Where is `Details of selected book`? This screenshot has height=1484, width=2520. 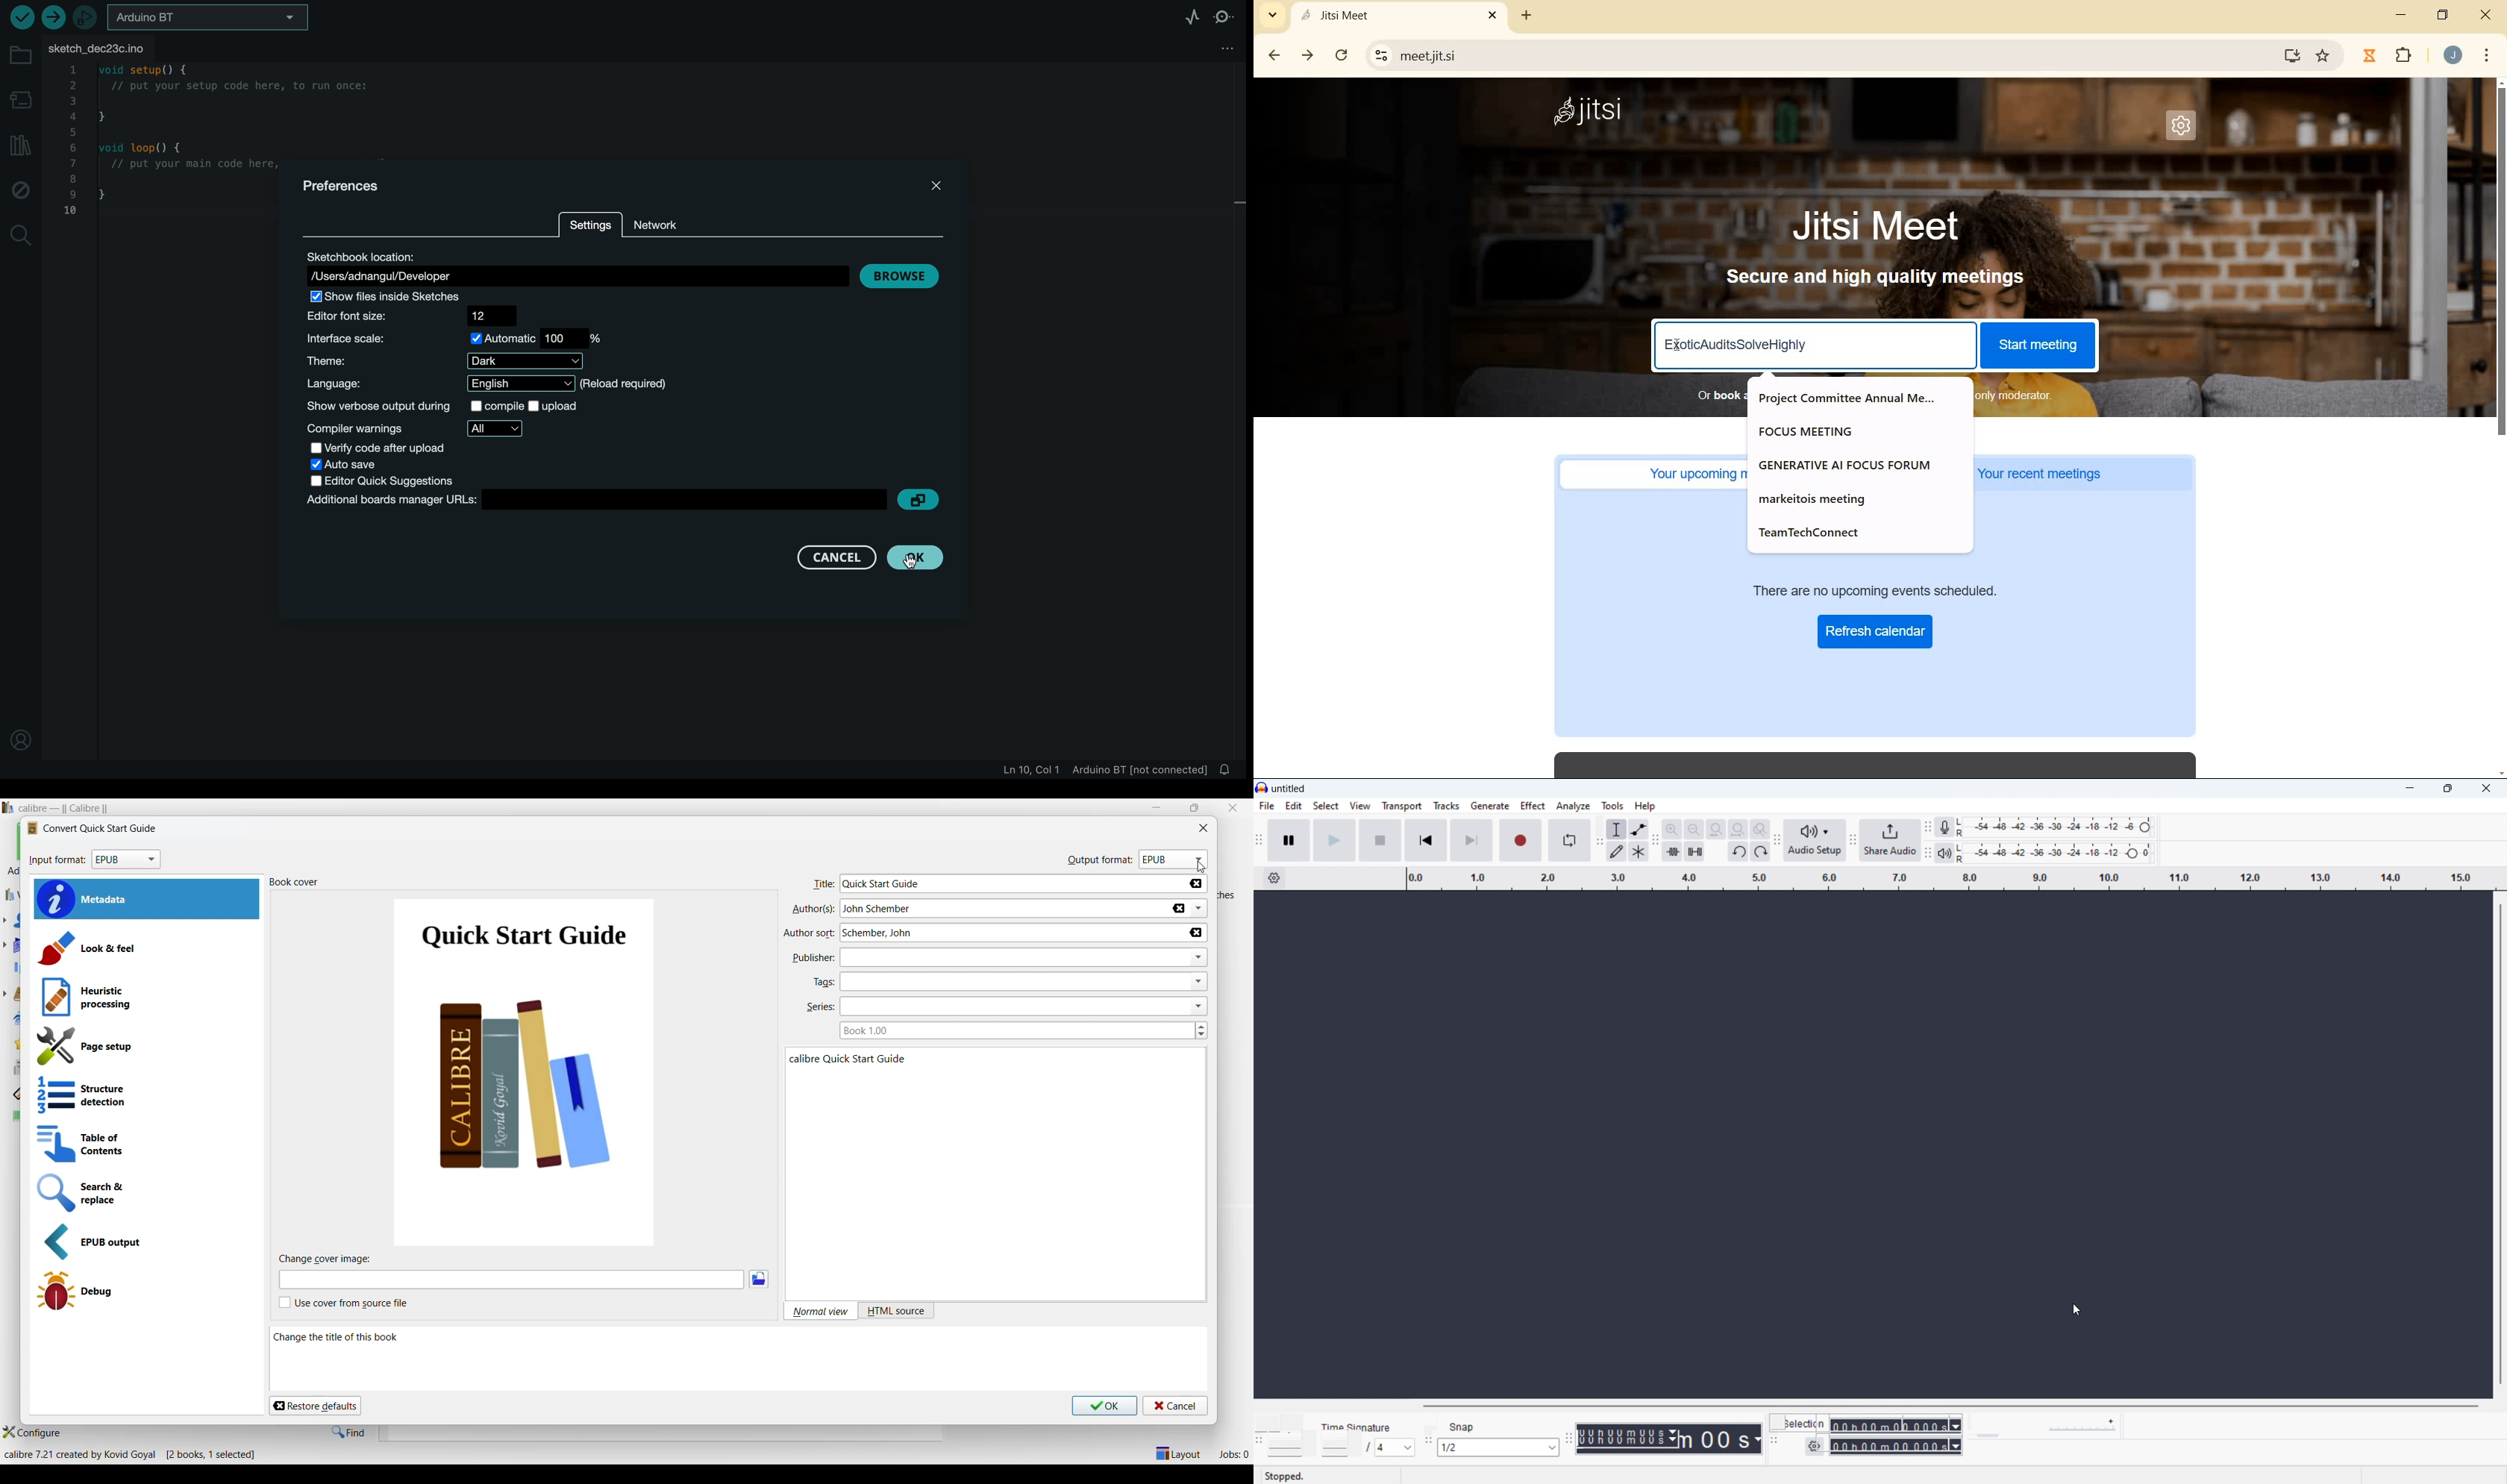
Details of selected book is located at coordinates (996, 1112).